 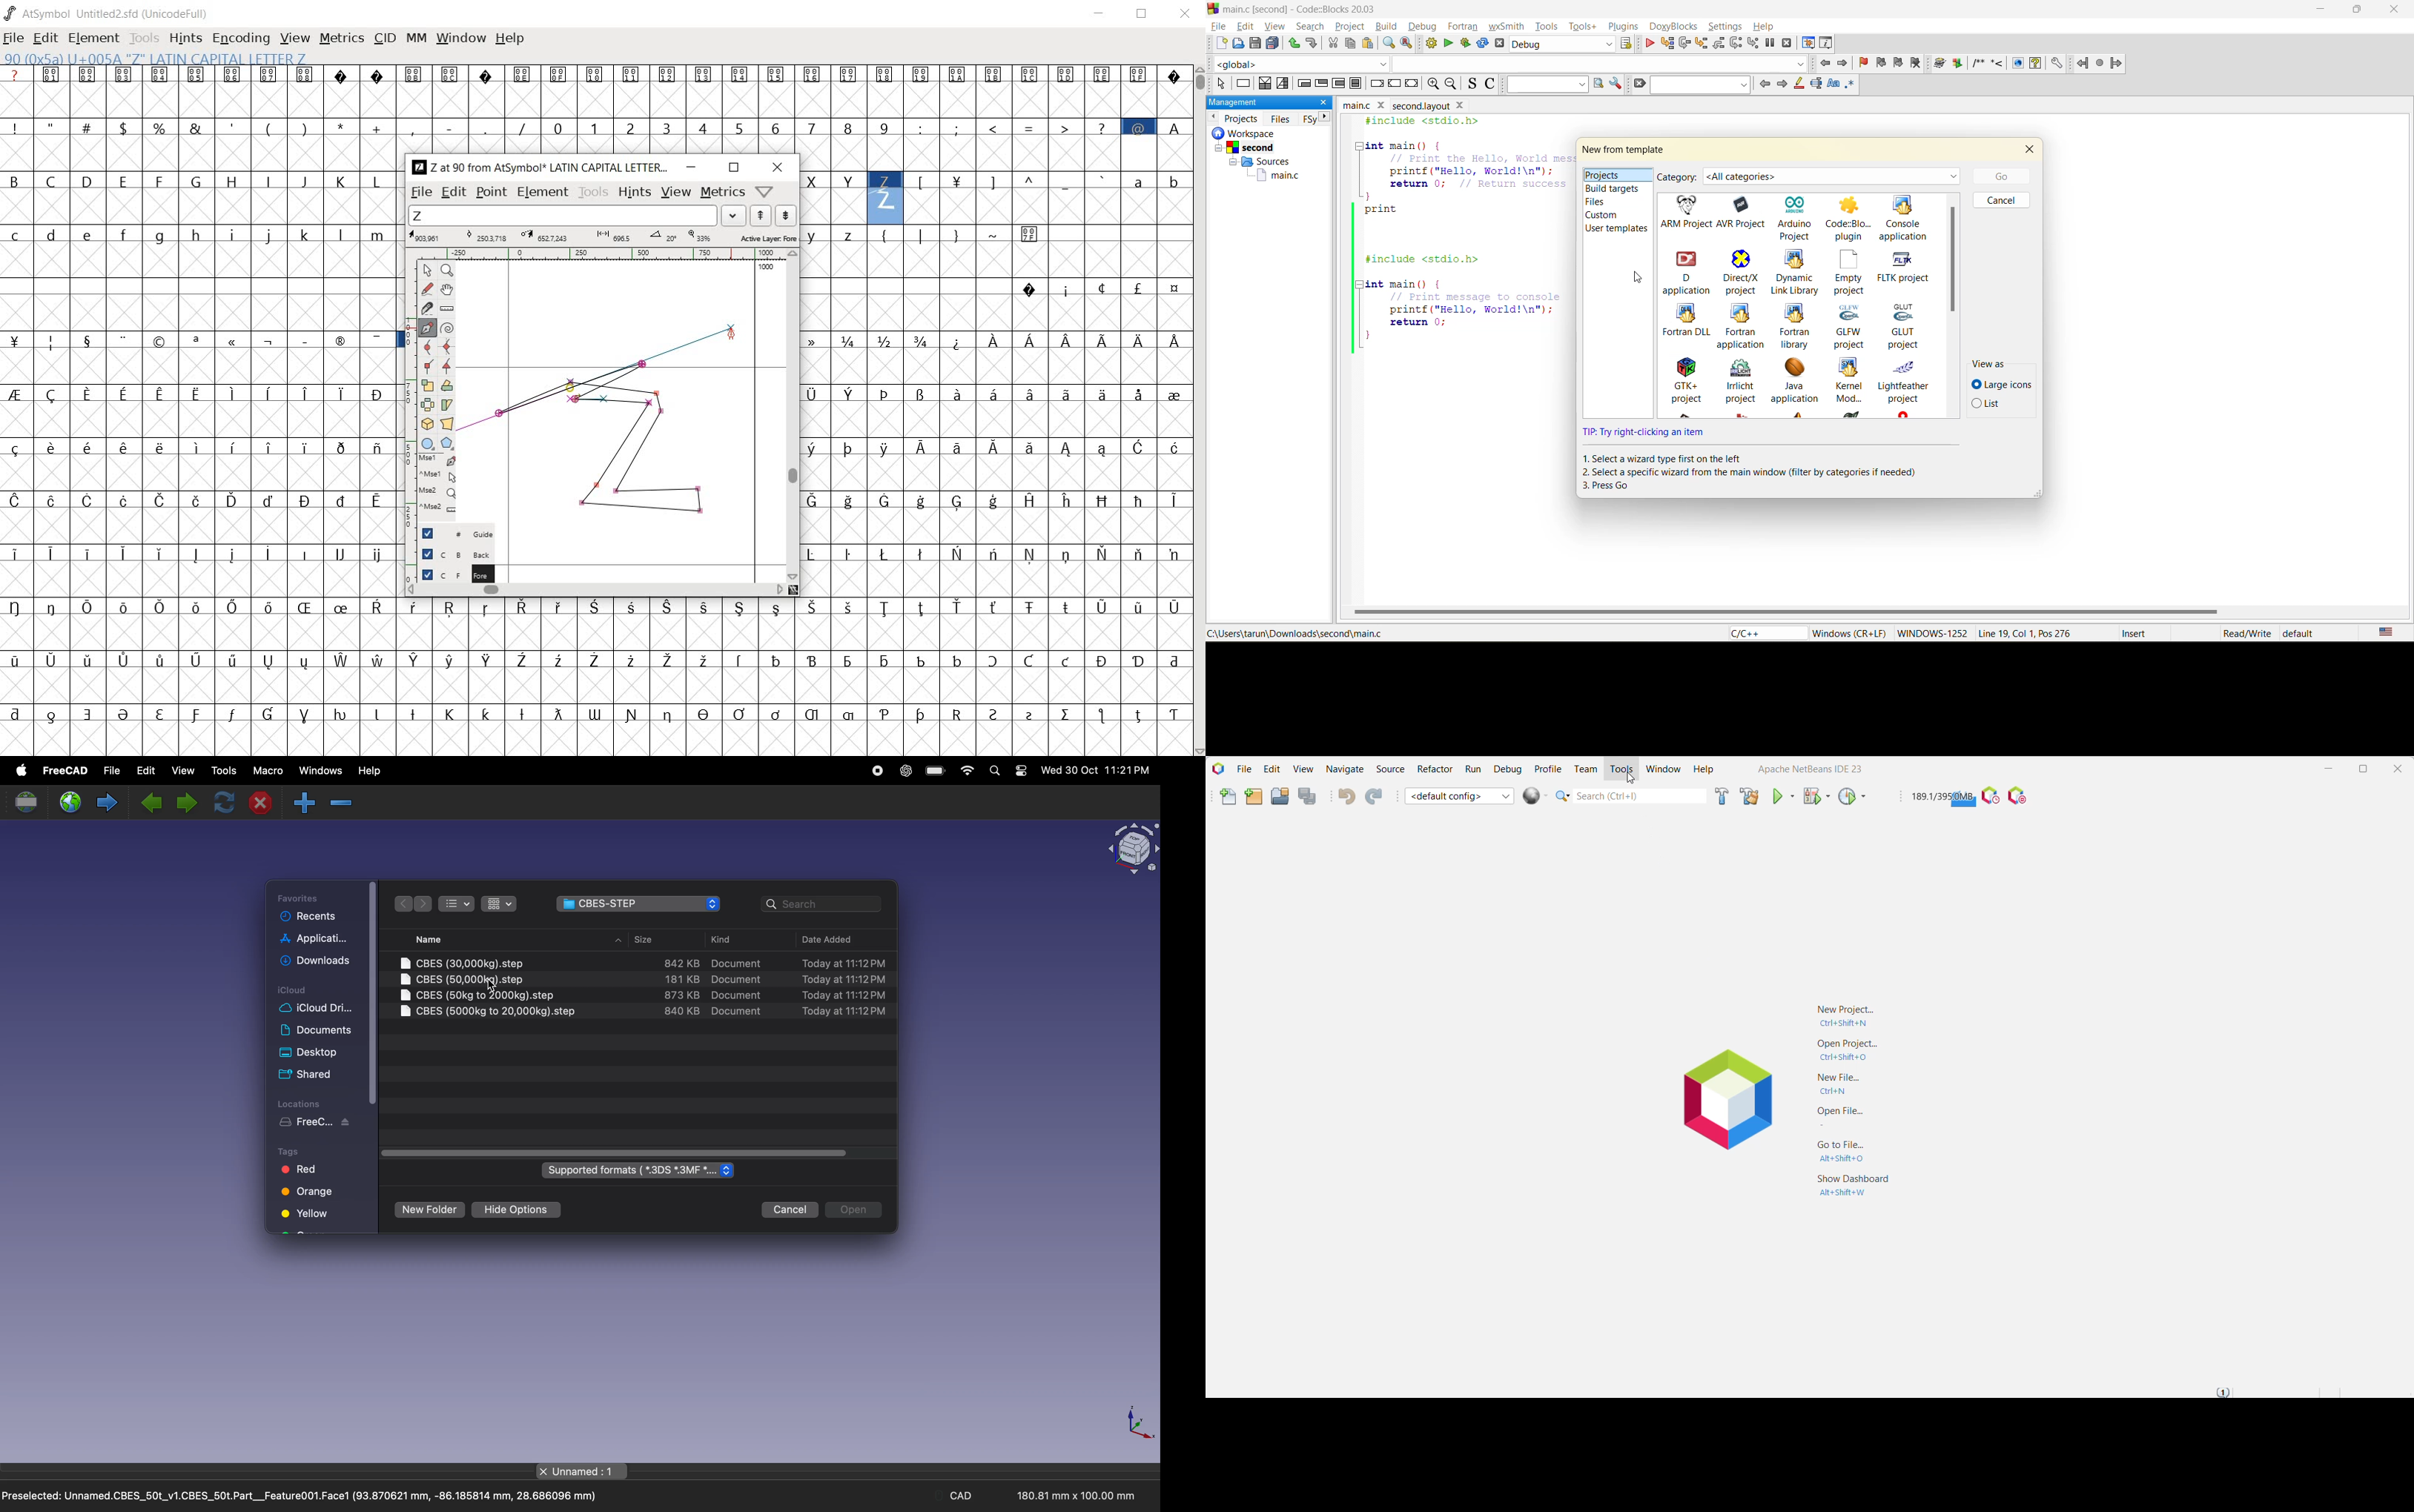 I want to click on polygon or star, so click(x=448, y=444).